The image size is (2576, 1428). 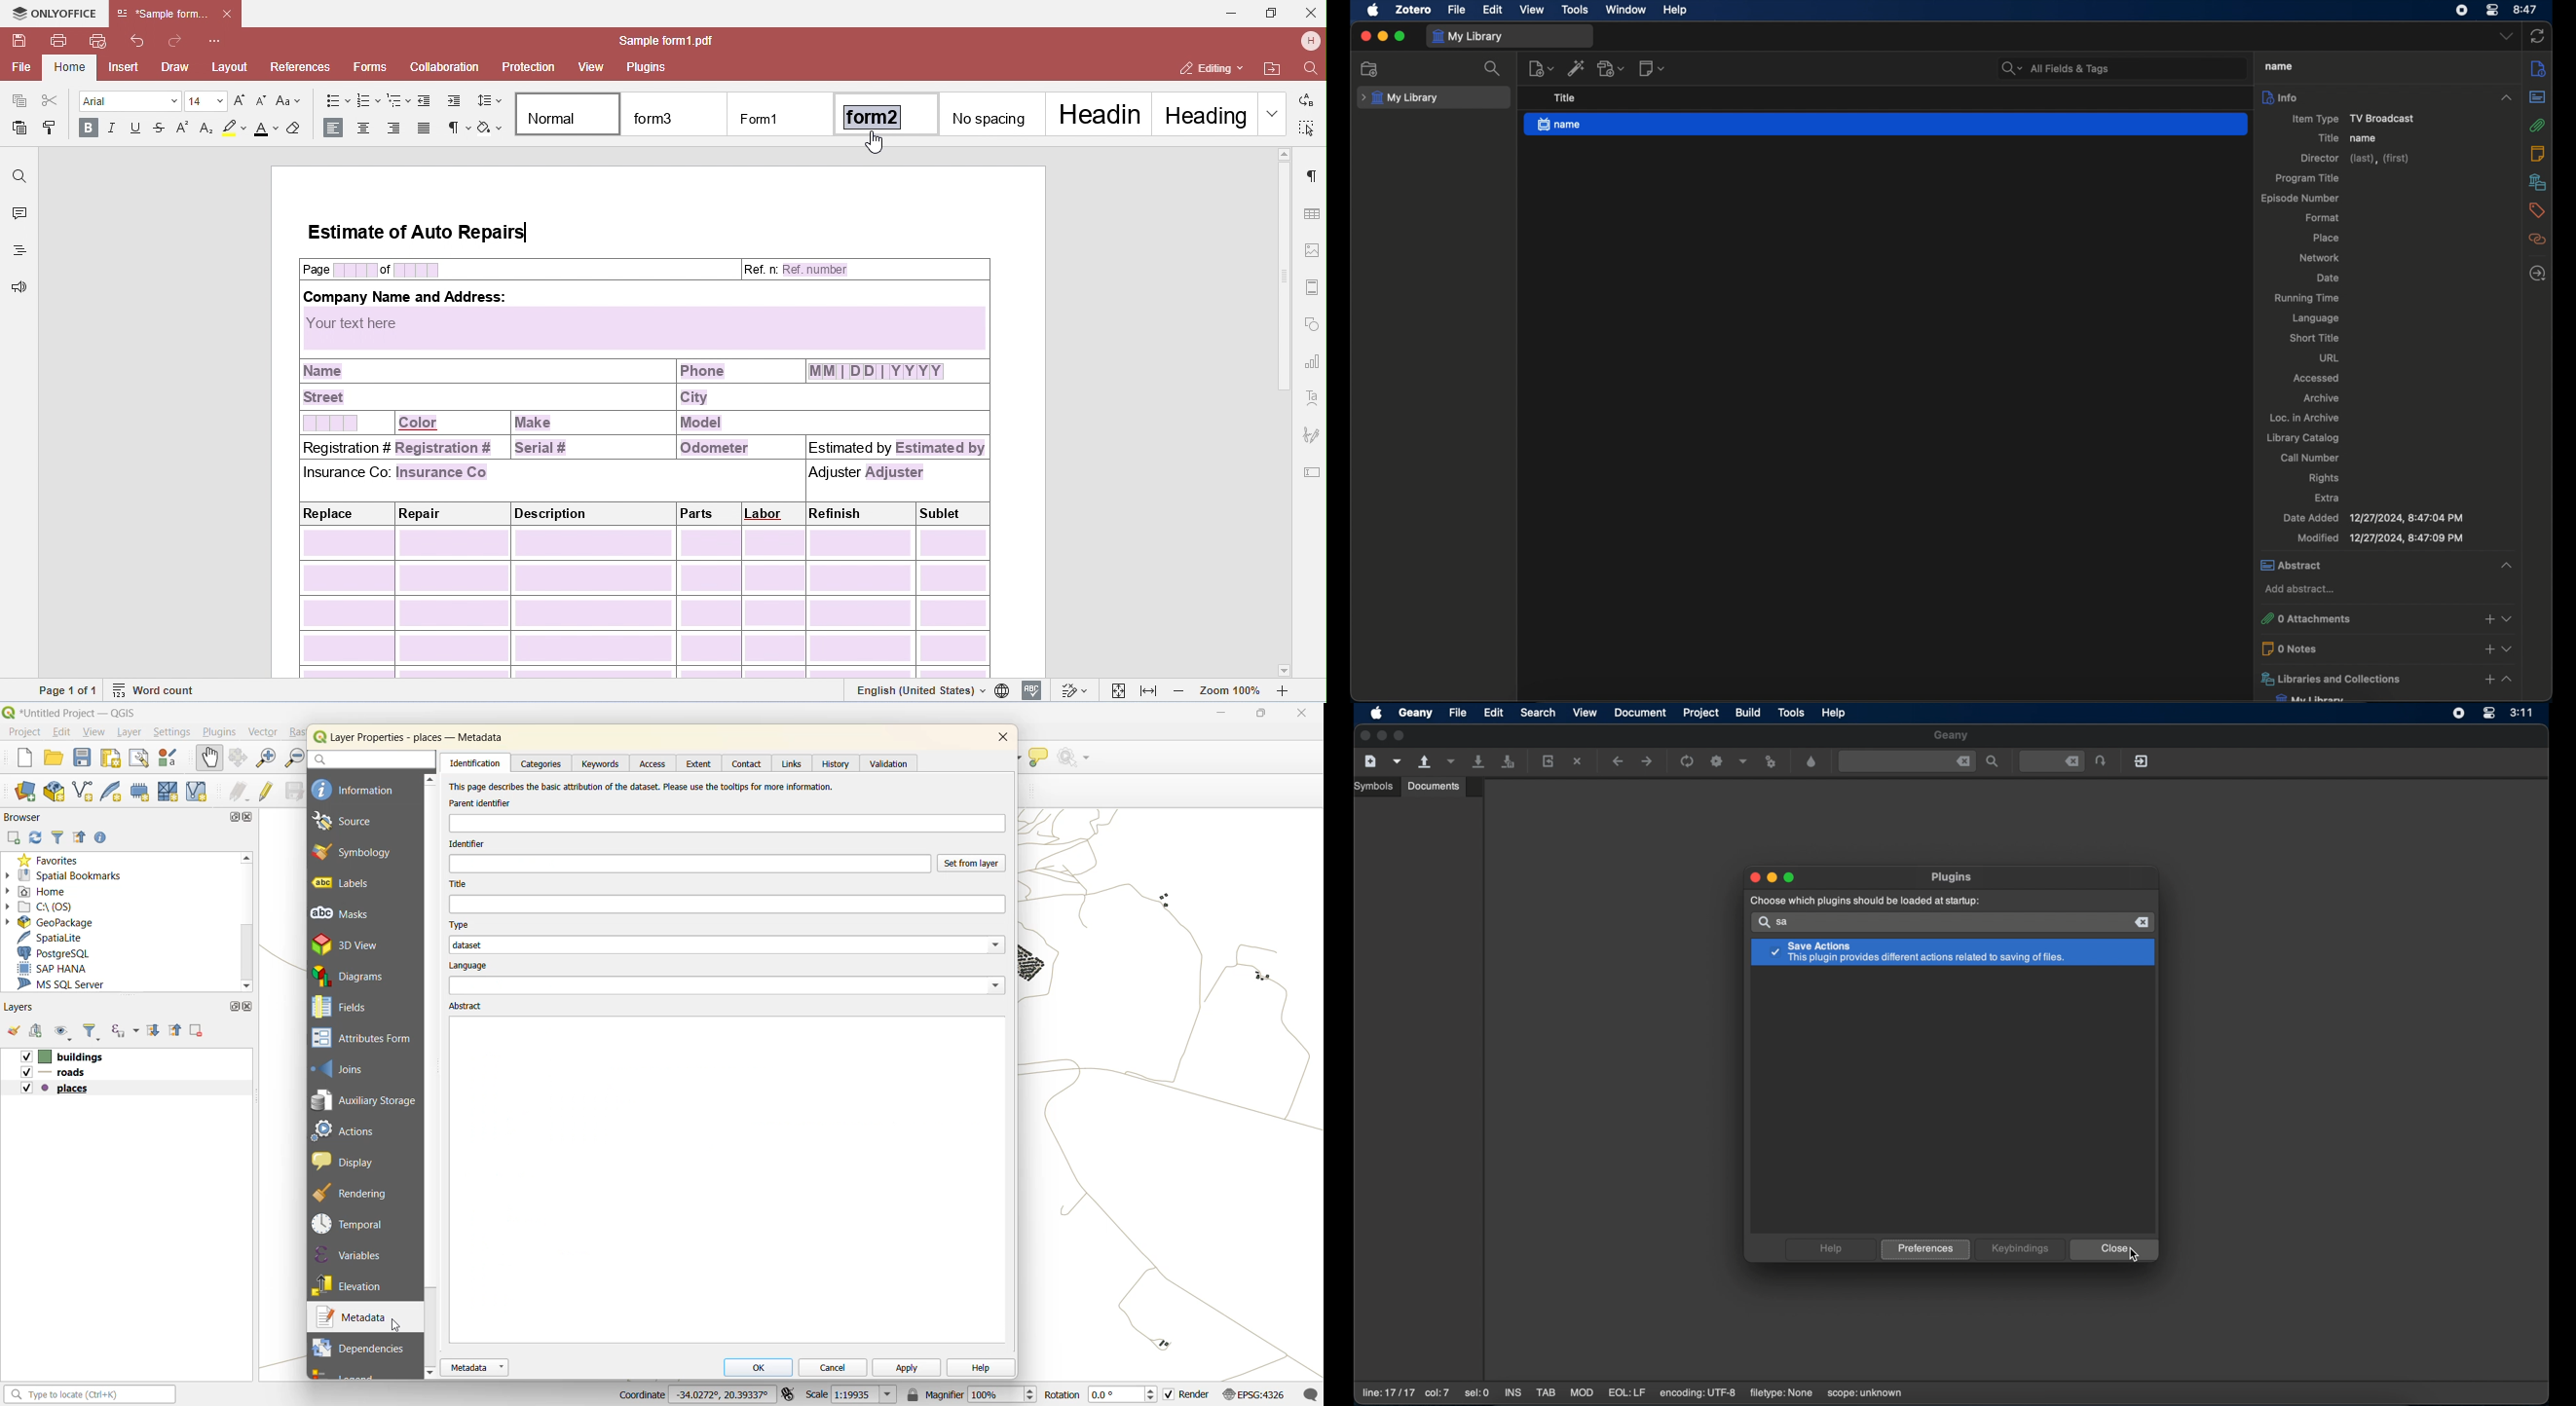 What do you see at coordinates (2365, 620) in the screenshot?
I see `0 attachments` at bounding box center [2365, 620].